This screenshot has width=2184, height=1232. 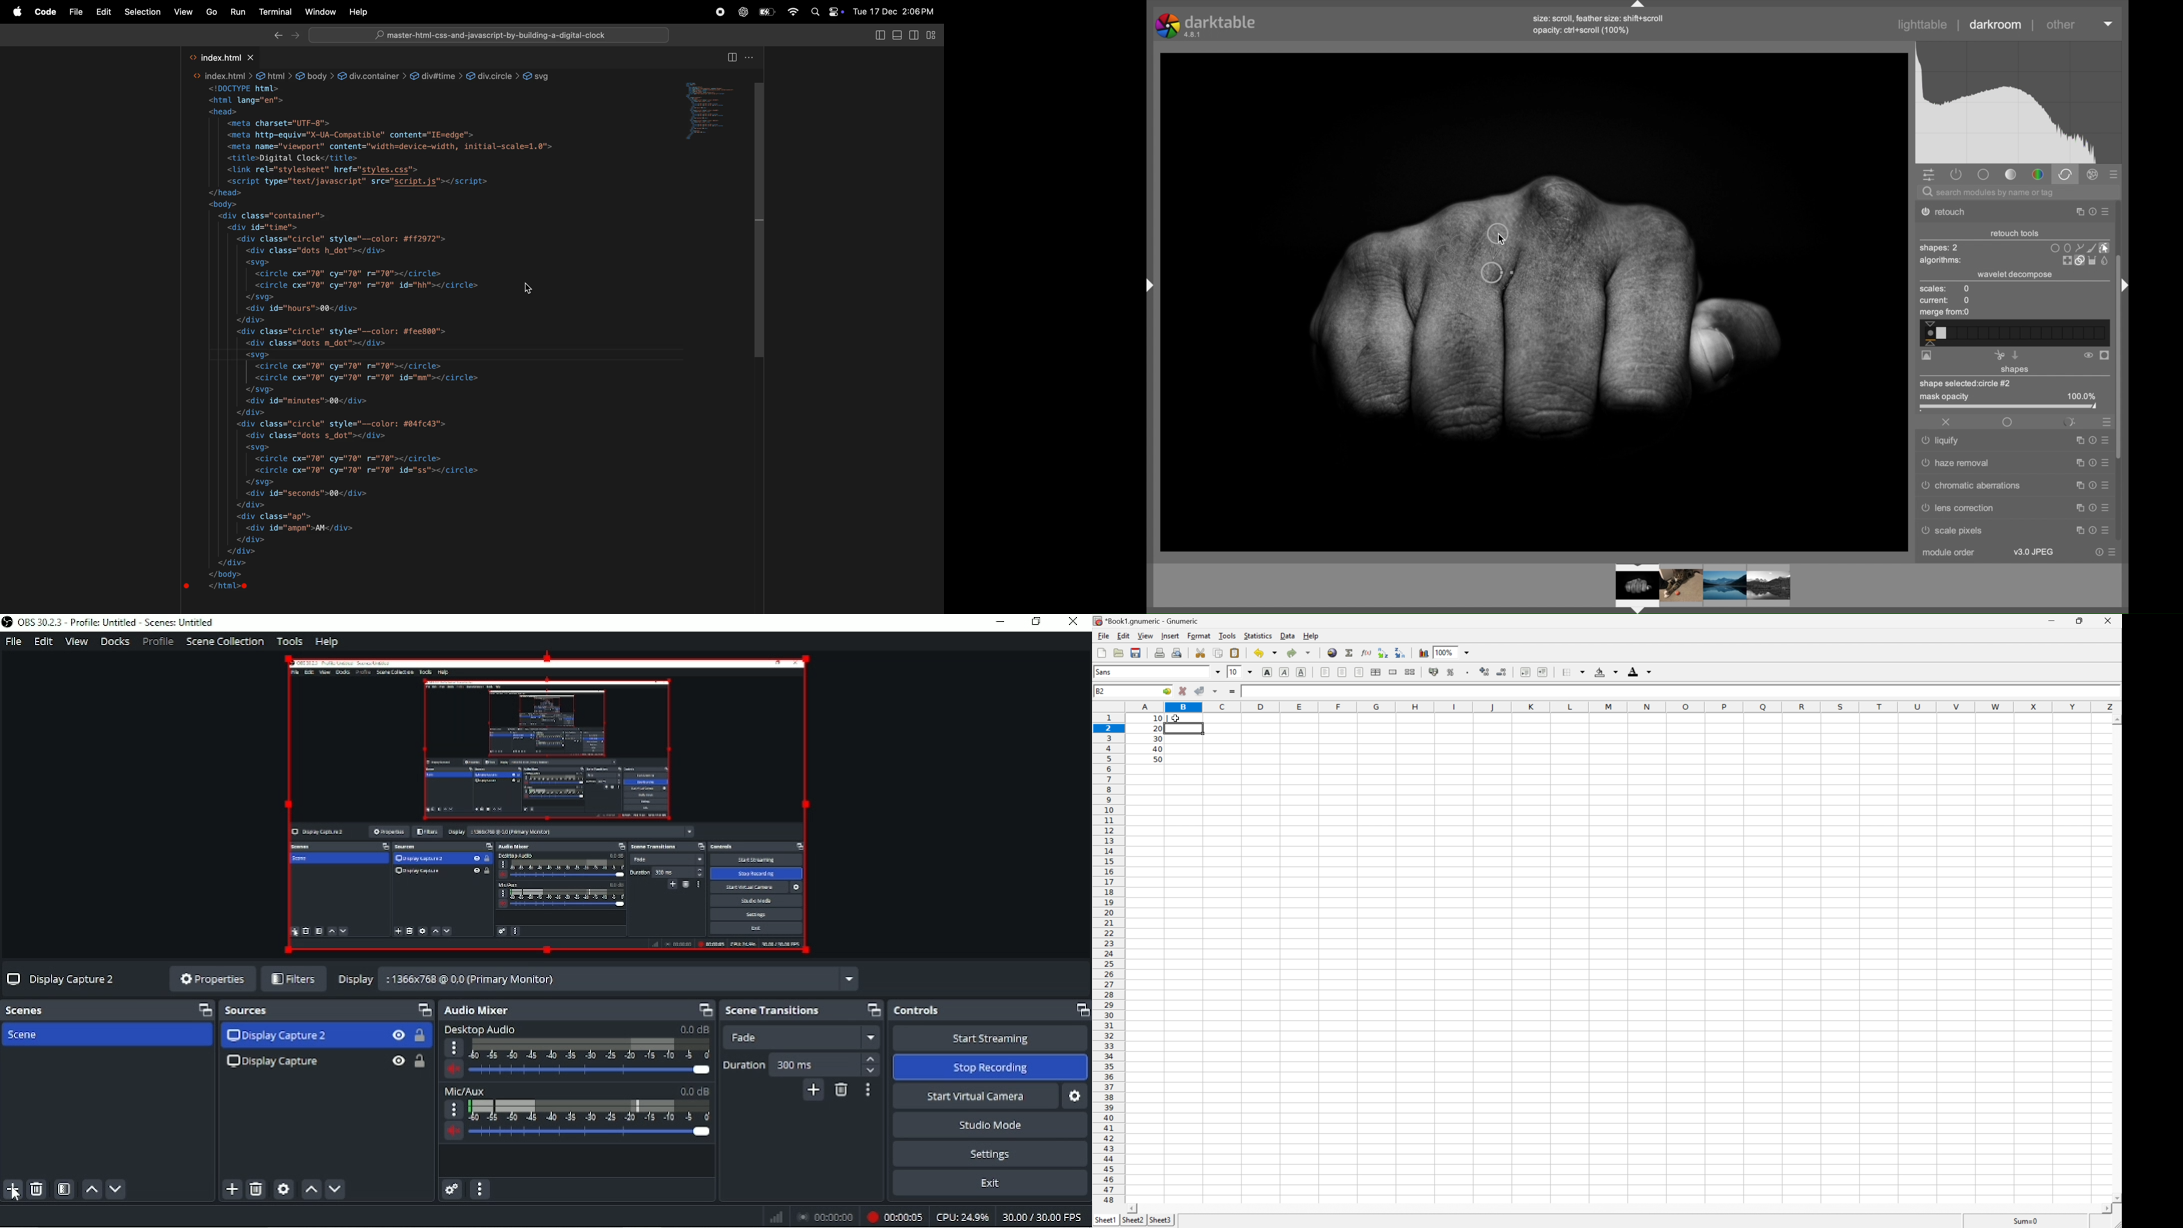 What do you see at coordinates (1176, 717) in the screenshot?
I see `Cursor` at bounding box center [1176, 717].